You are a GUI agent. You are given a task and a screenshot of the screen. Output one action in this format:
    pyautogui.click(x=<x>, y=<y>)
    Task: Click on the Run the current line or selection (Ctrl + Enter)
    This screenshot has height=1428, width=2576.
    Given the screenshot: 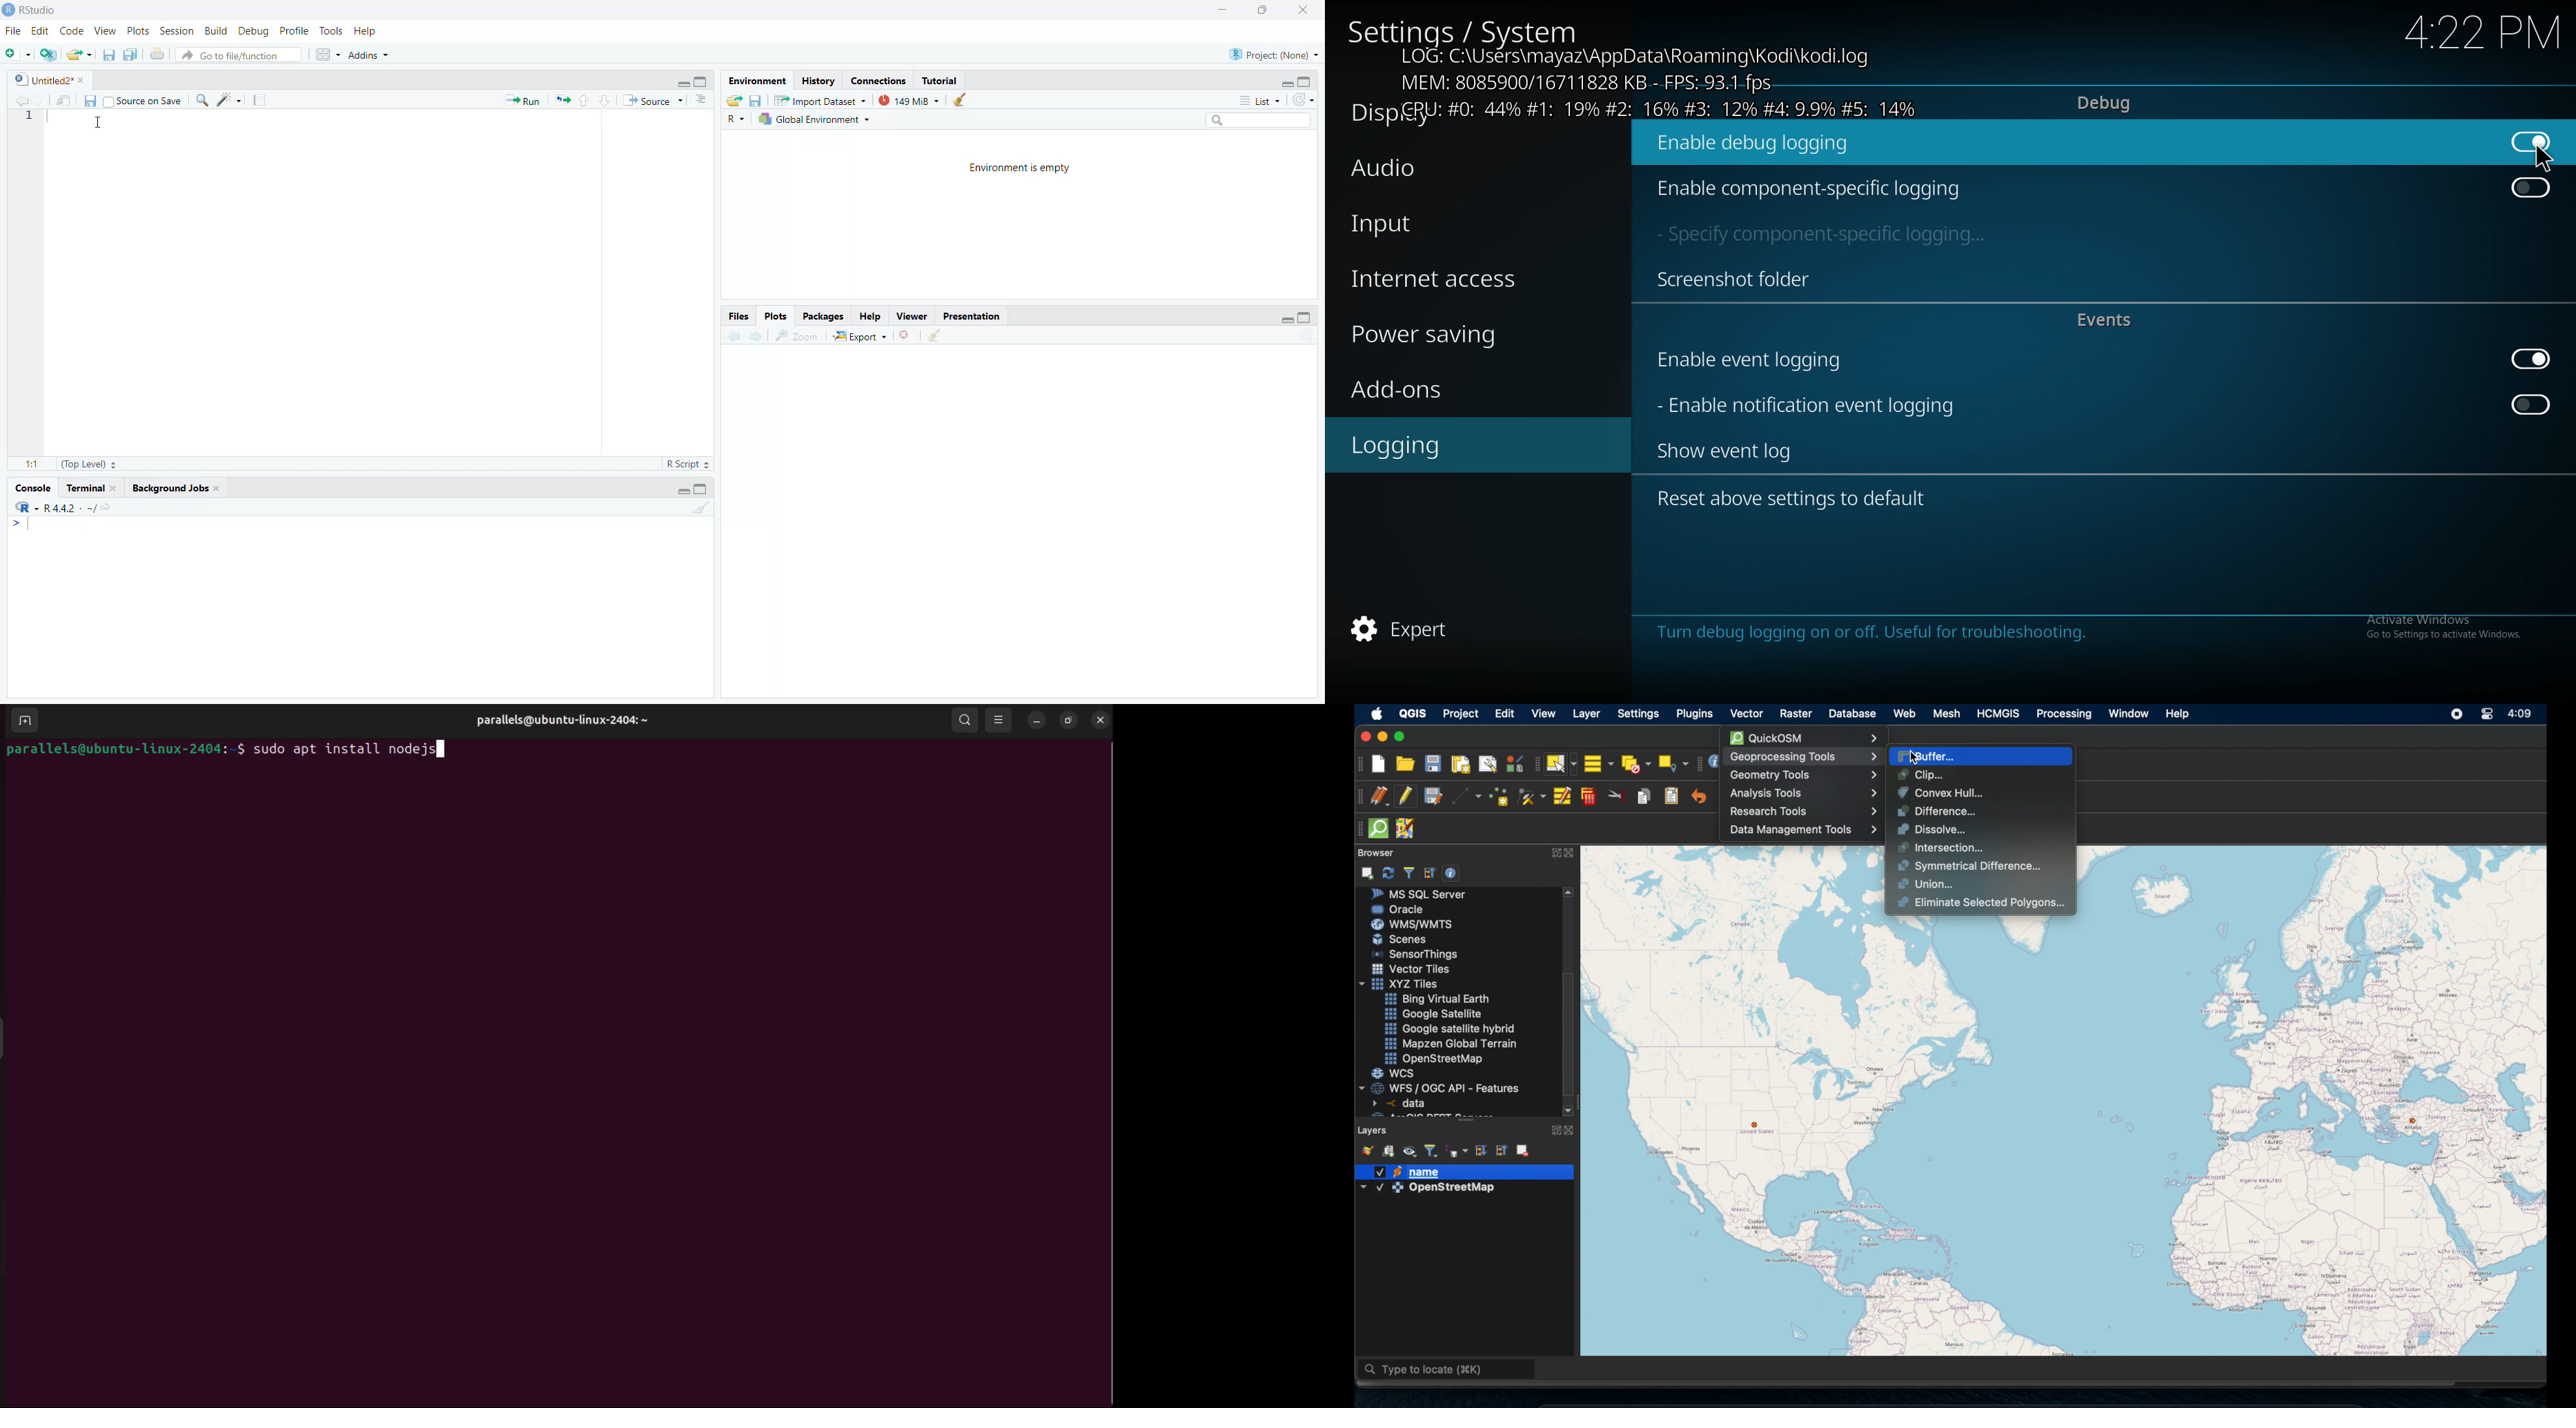 What is the action you would take?
    pyautogui.click(x=524, y=99)
    